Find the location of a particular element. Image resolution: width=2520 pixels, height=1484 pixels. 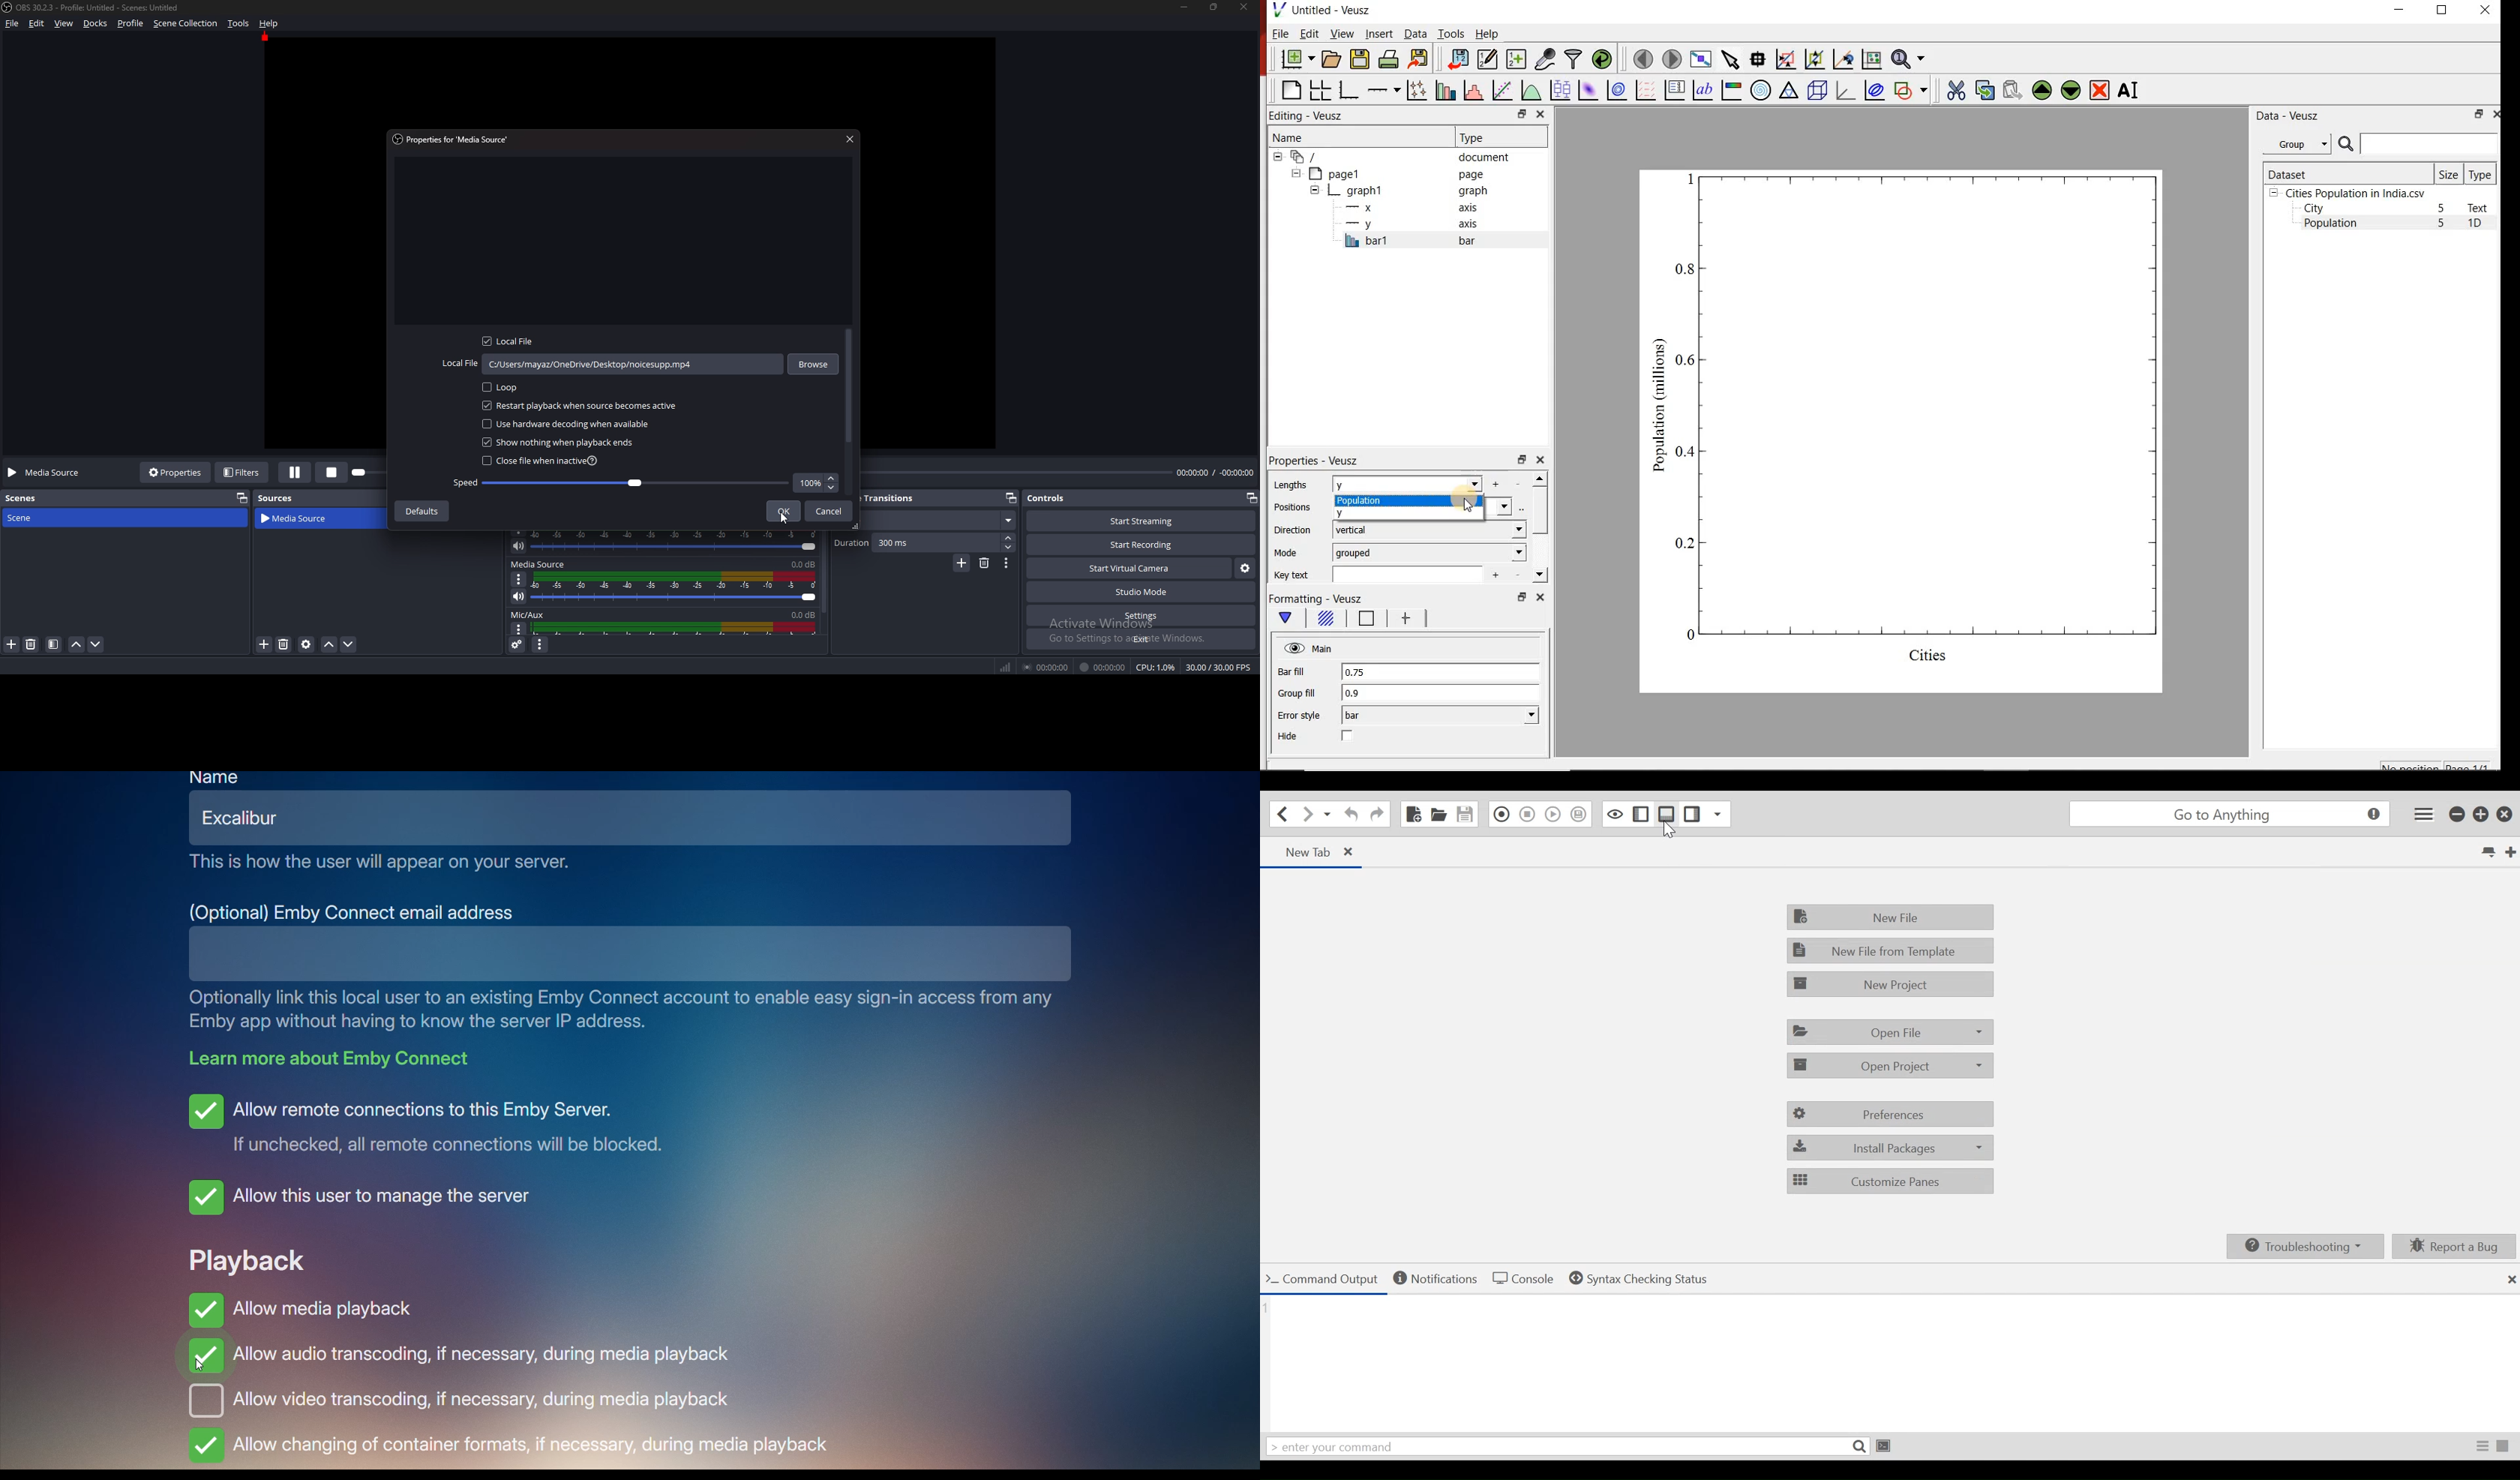

pop out is located at coordinates (1251, 499).